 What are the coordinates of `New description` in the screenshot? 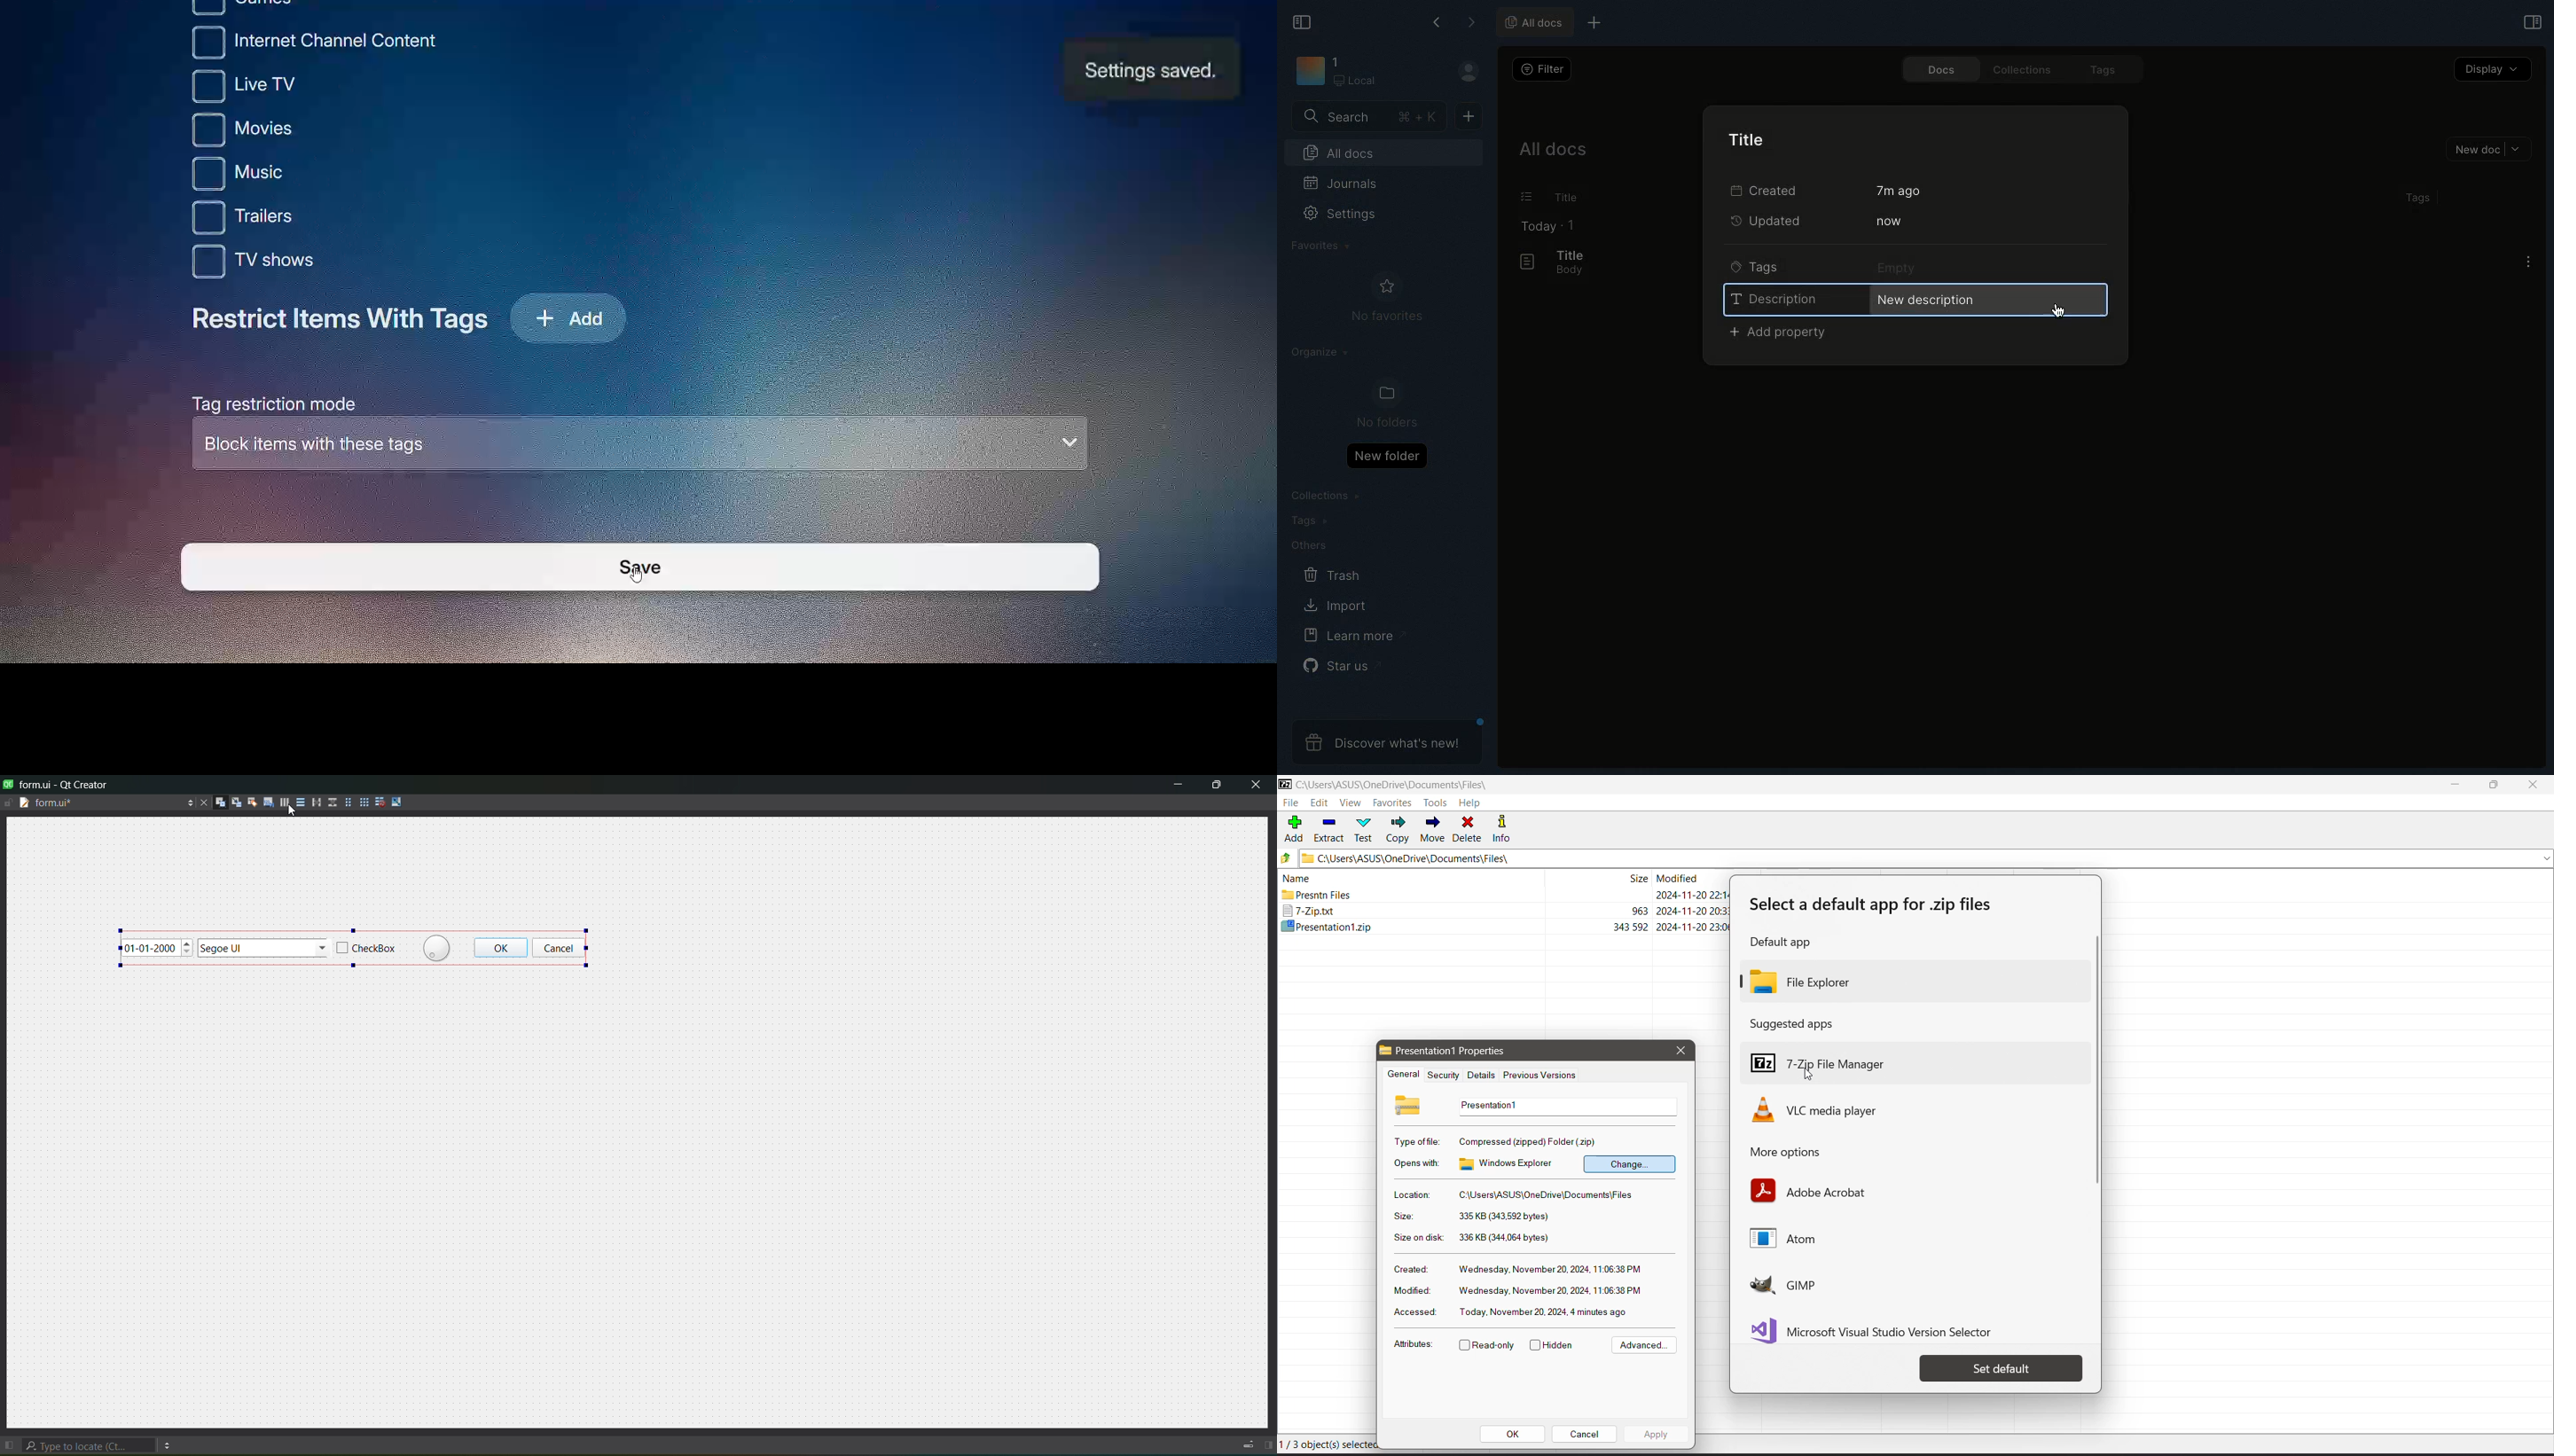 It's located at (1986, 299).